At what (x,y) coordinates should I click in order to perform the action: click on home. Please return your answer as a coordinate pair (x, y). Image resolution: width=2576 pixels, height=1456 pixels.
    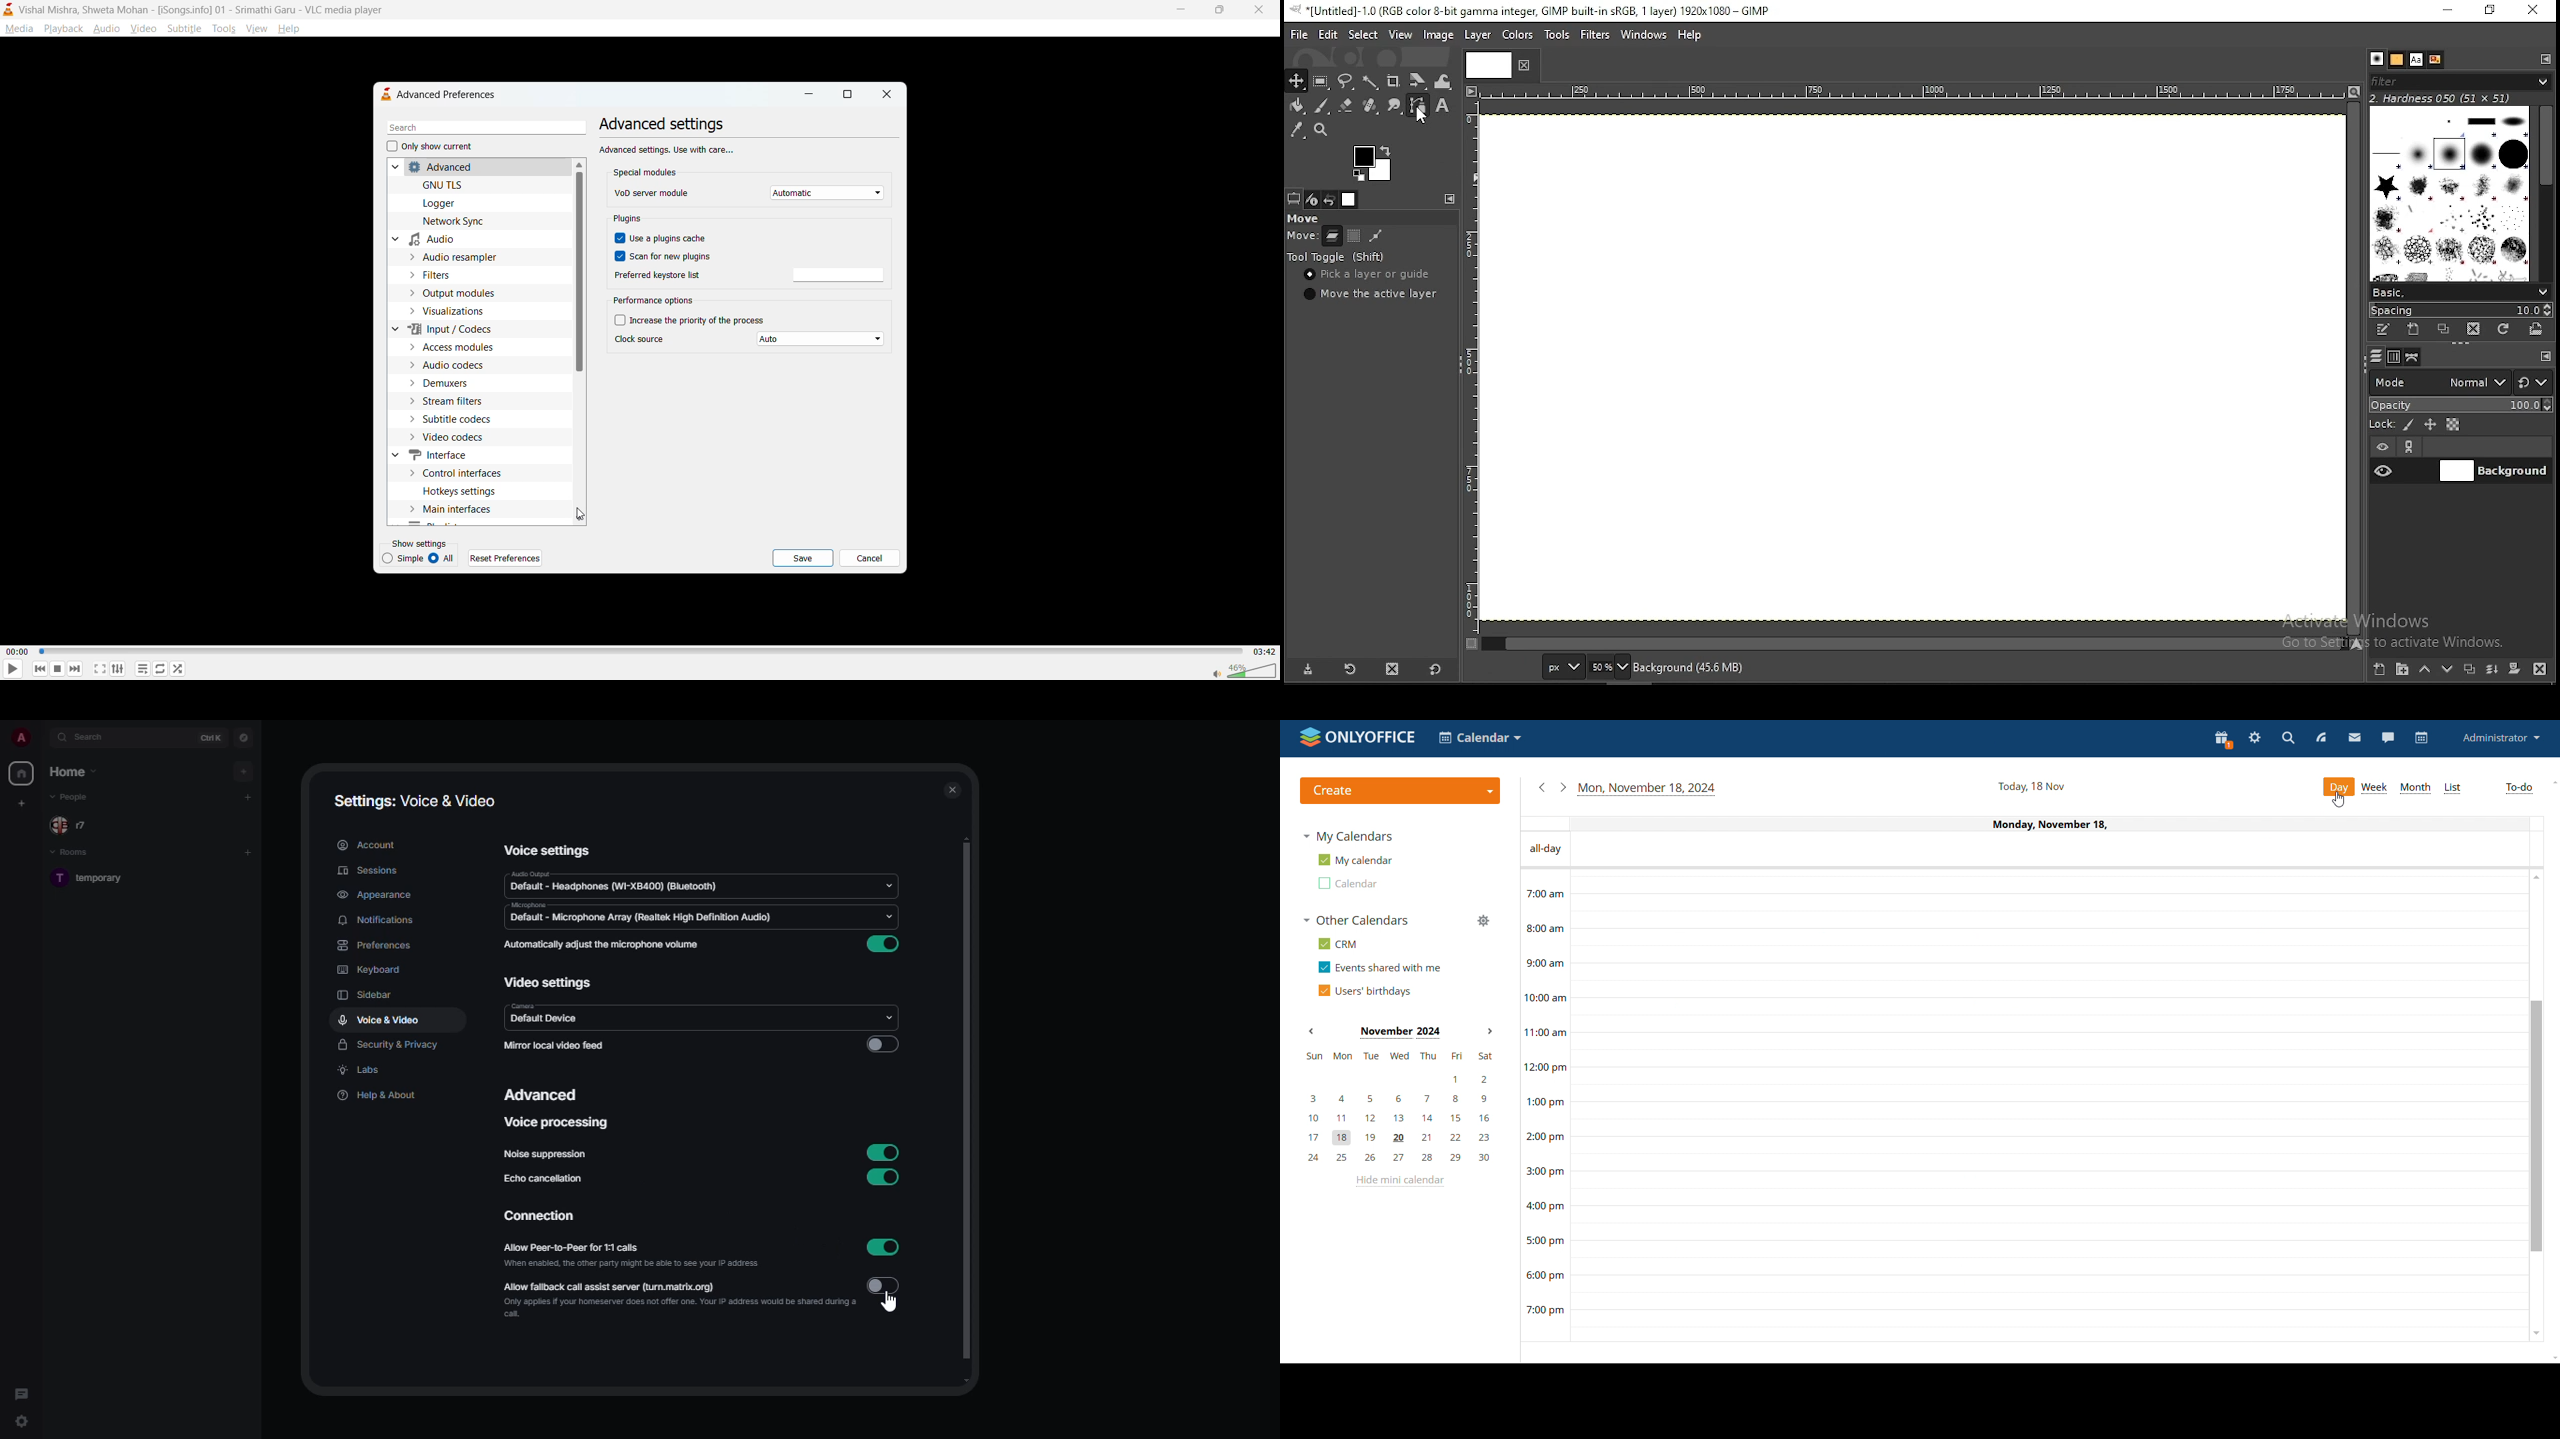
    Looking at the image, I should click on (21, 773).